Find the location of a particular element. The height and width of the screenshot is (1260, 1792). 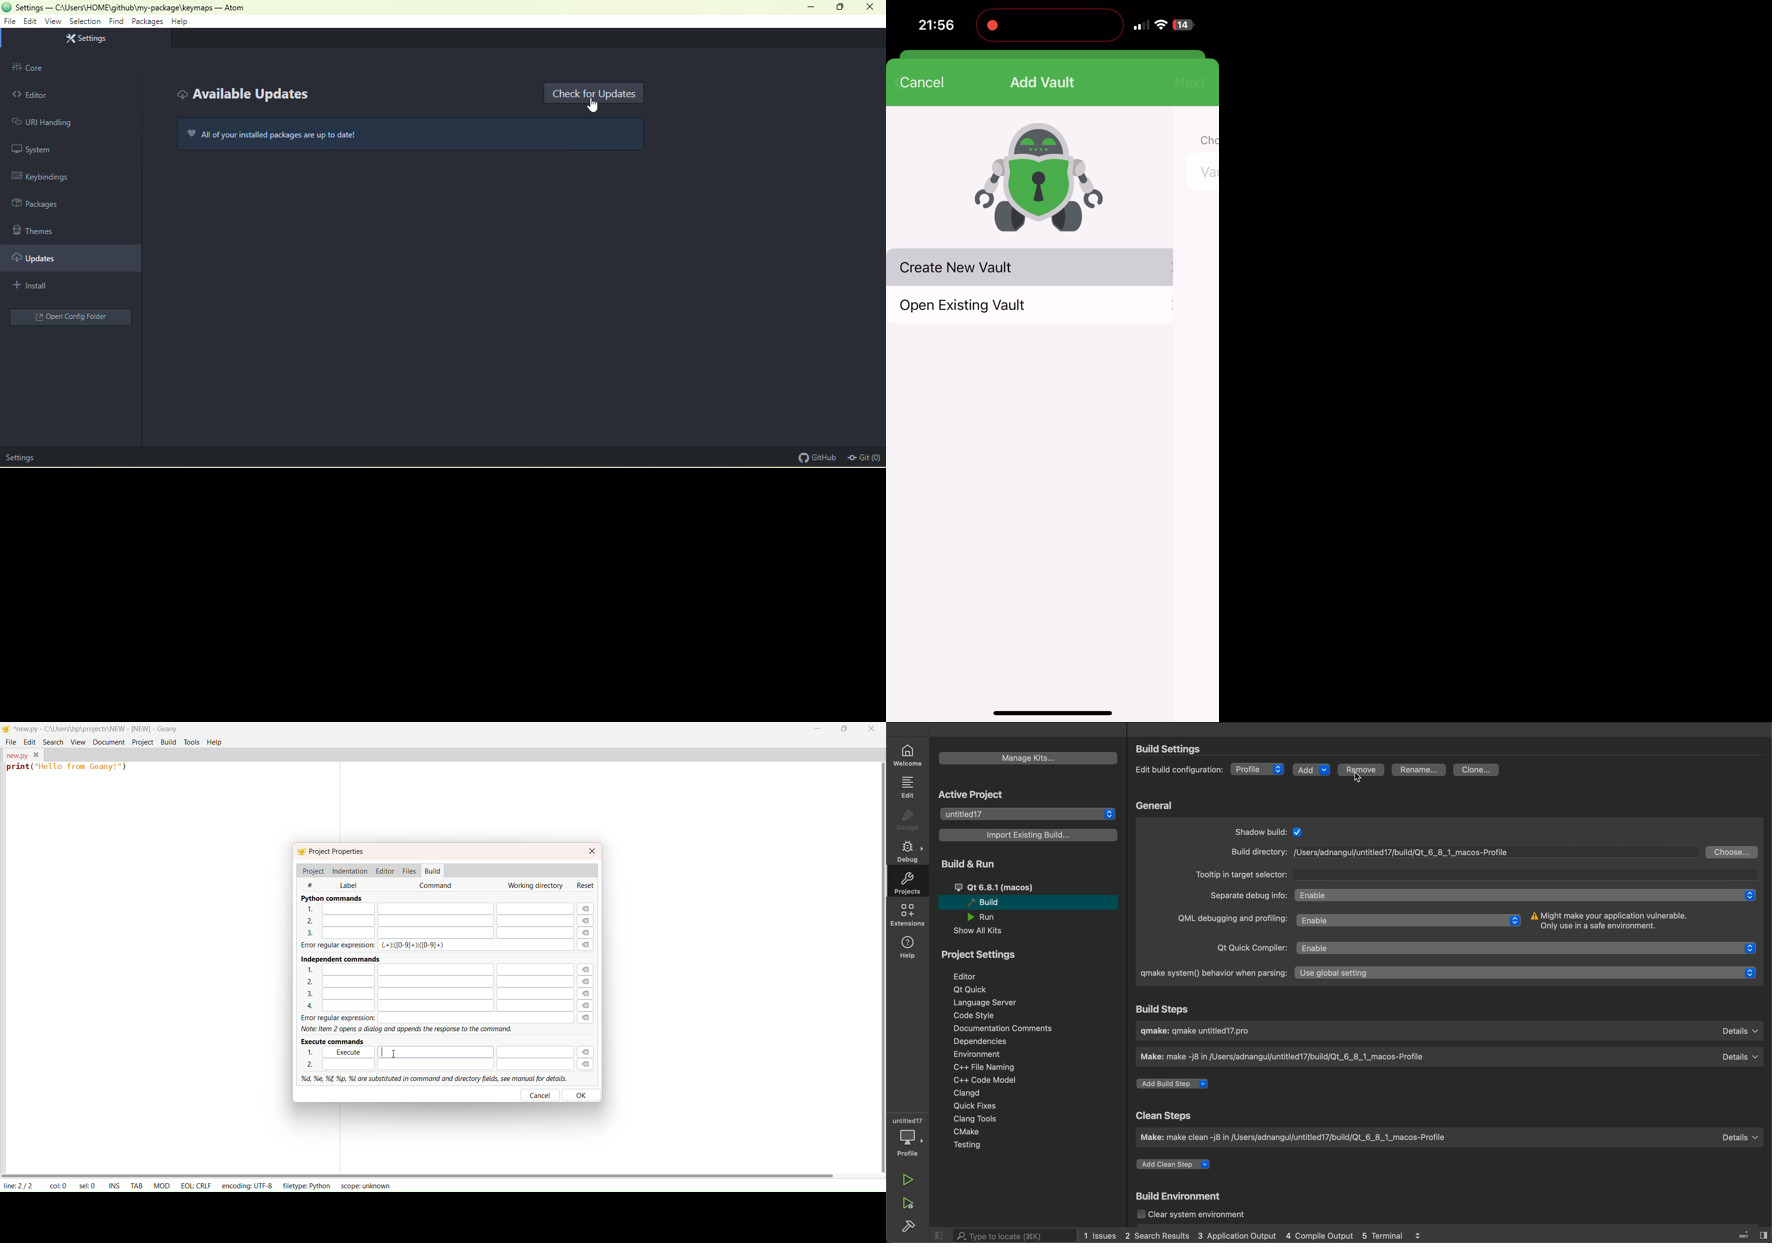

qmake system is located at coordinates (1213, 972).